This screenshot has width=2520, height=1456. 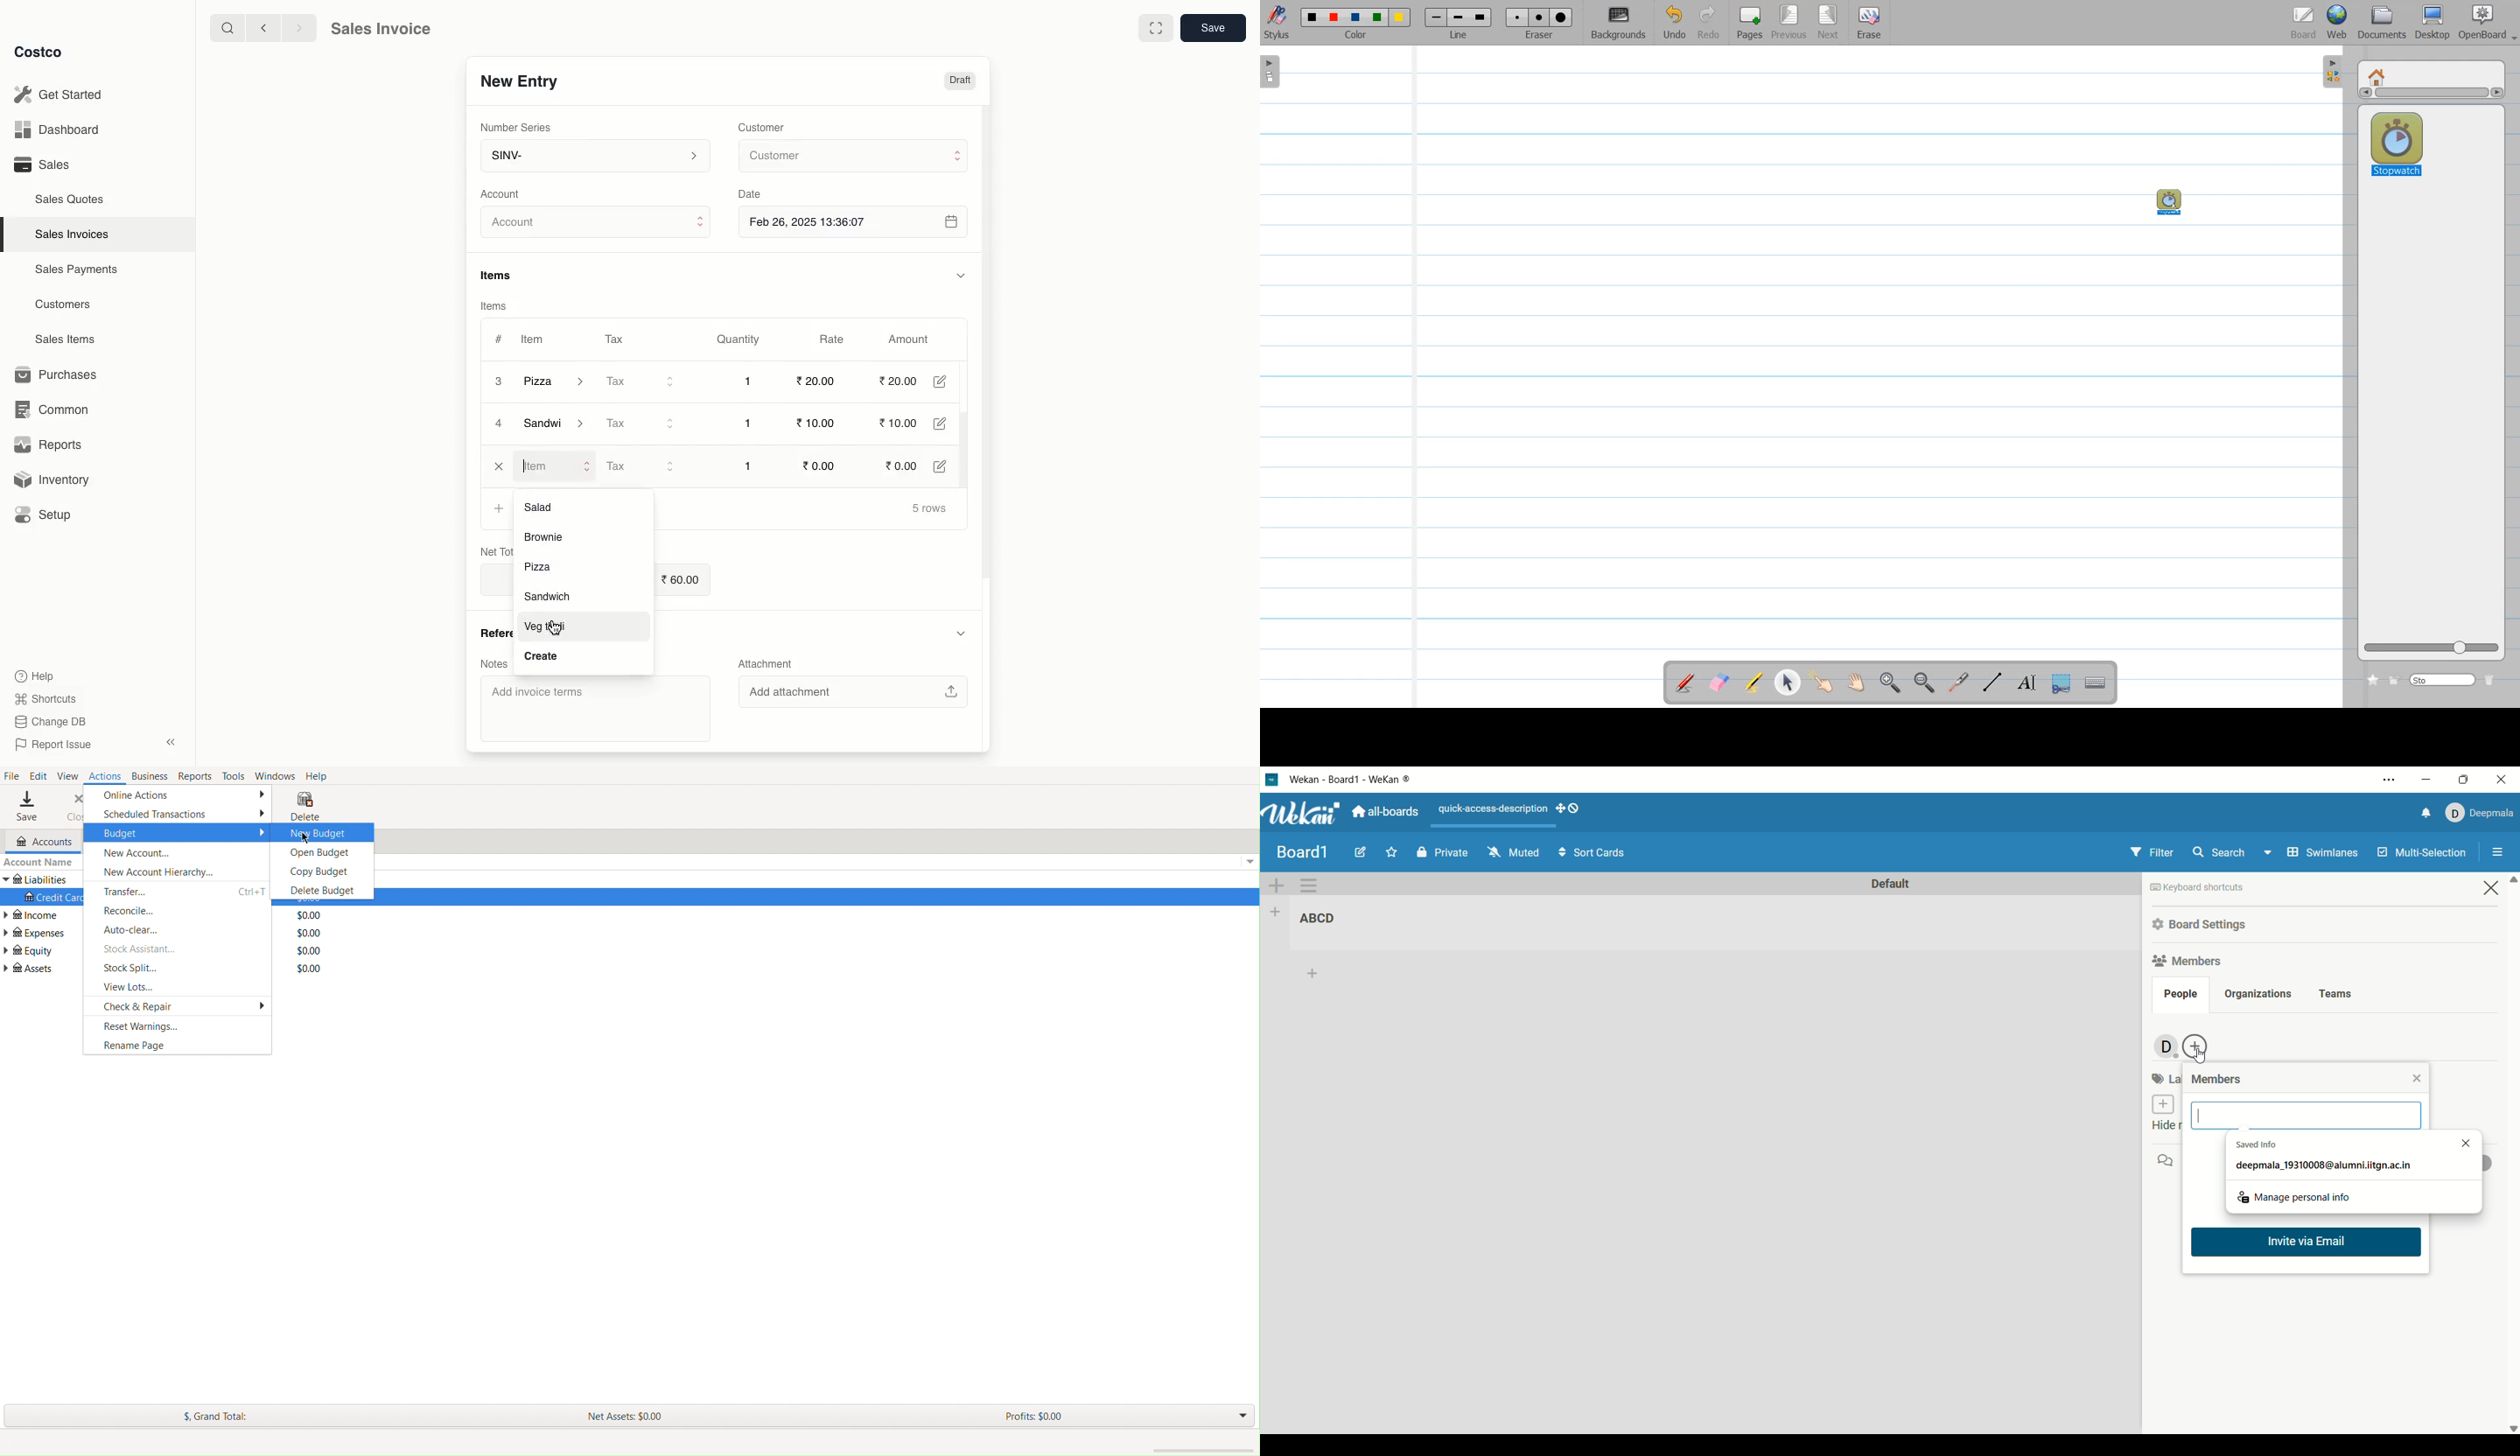 I want to click on Create, so click(x=542, y=655).